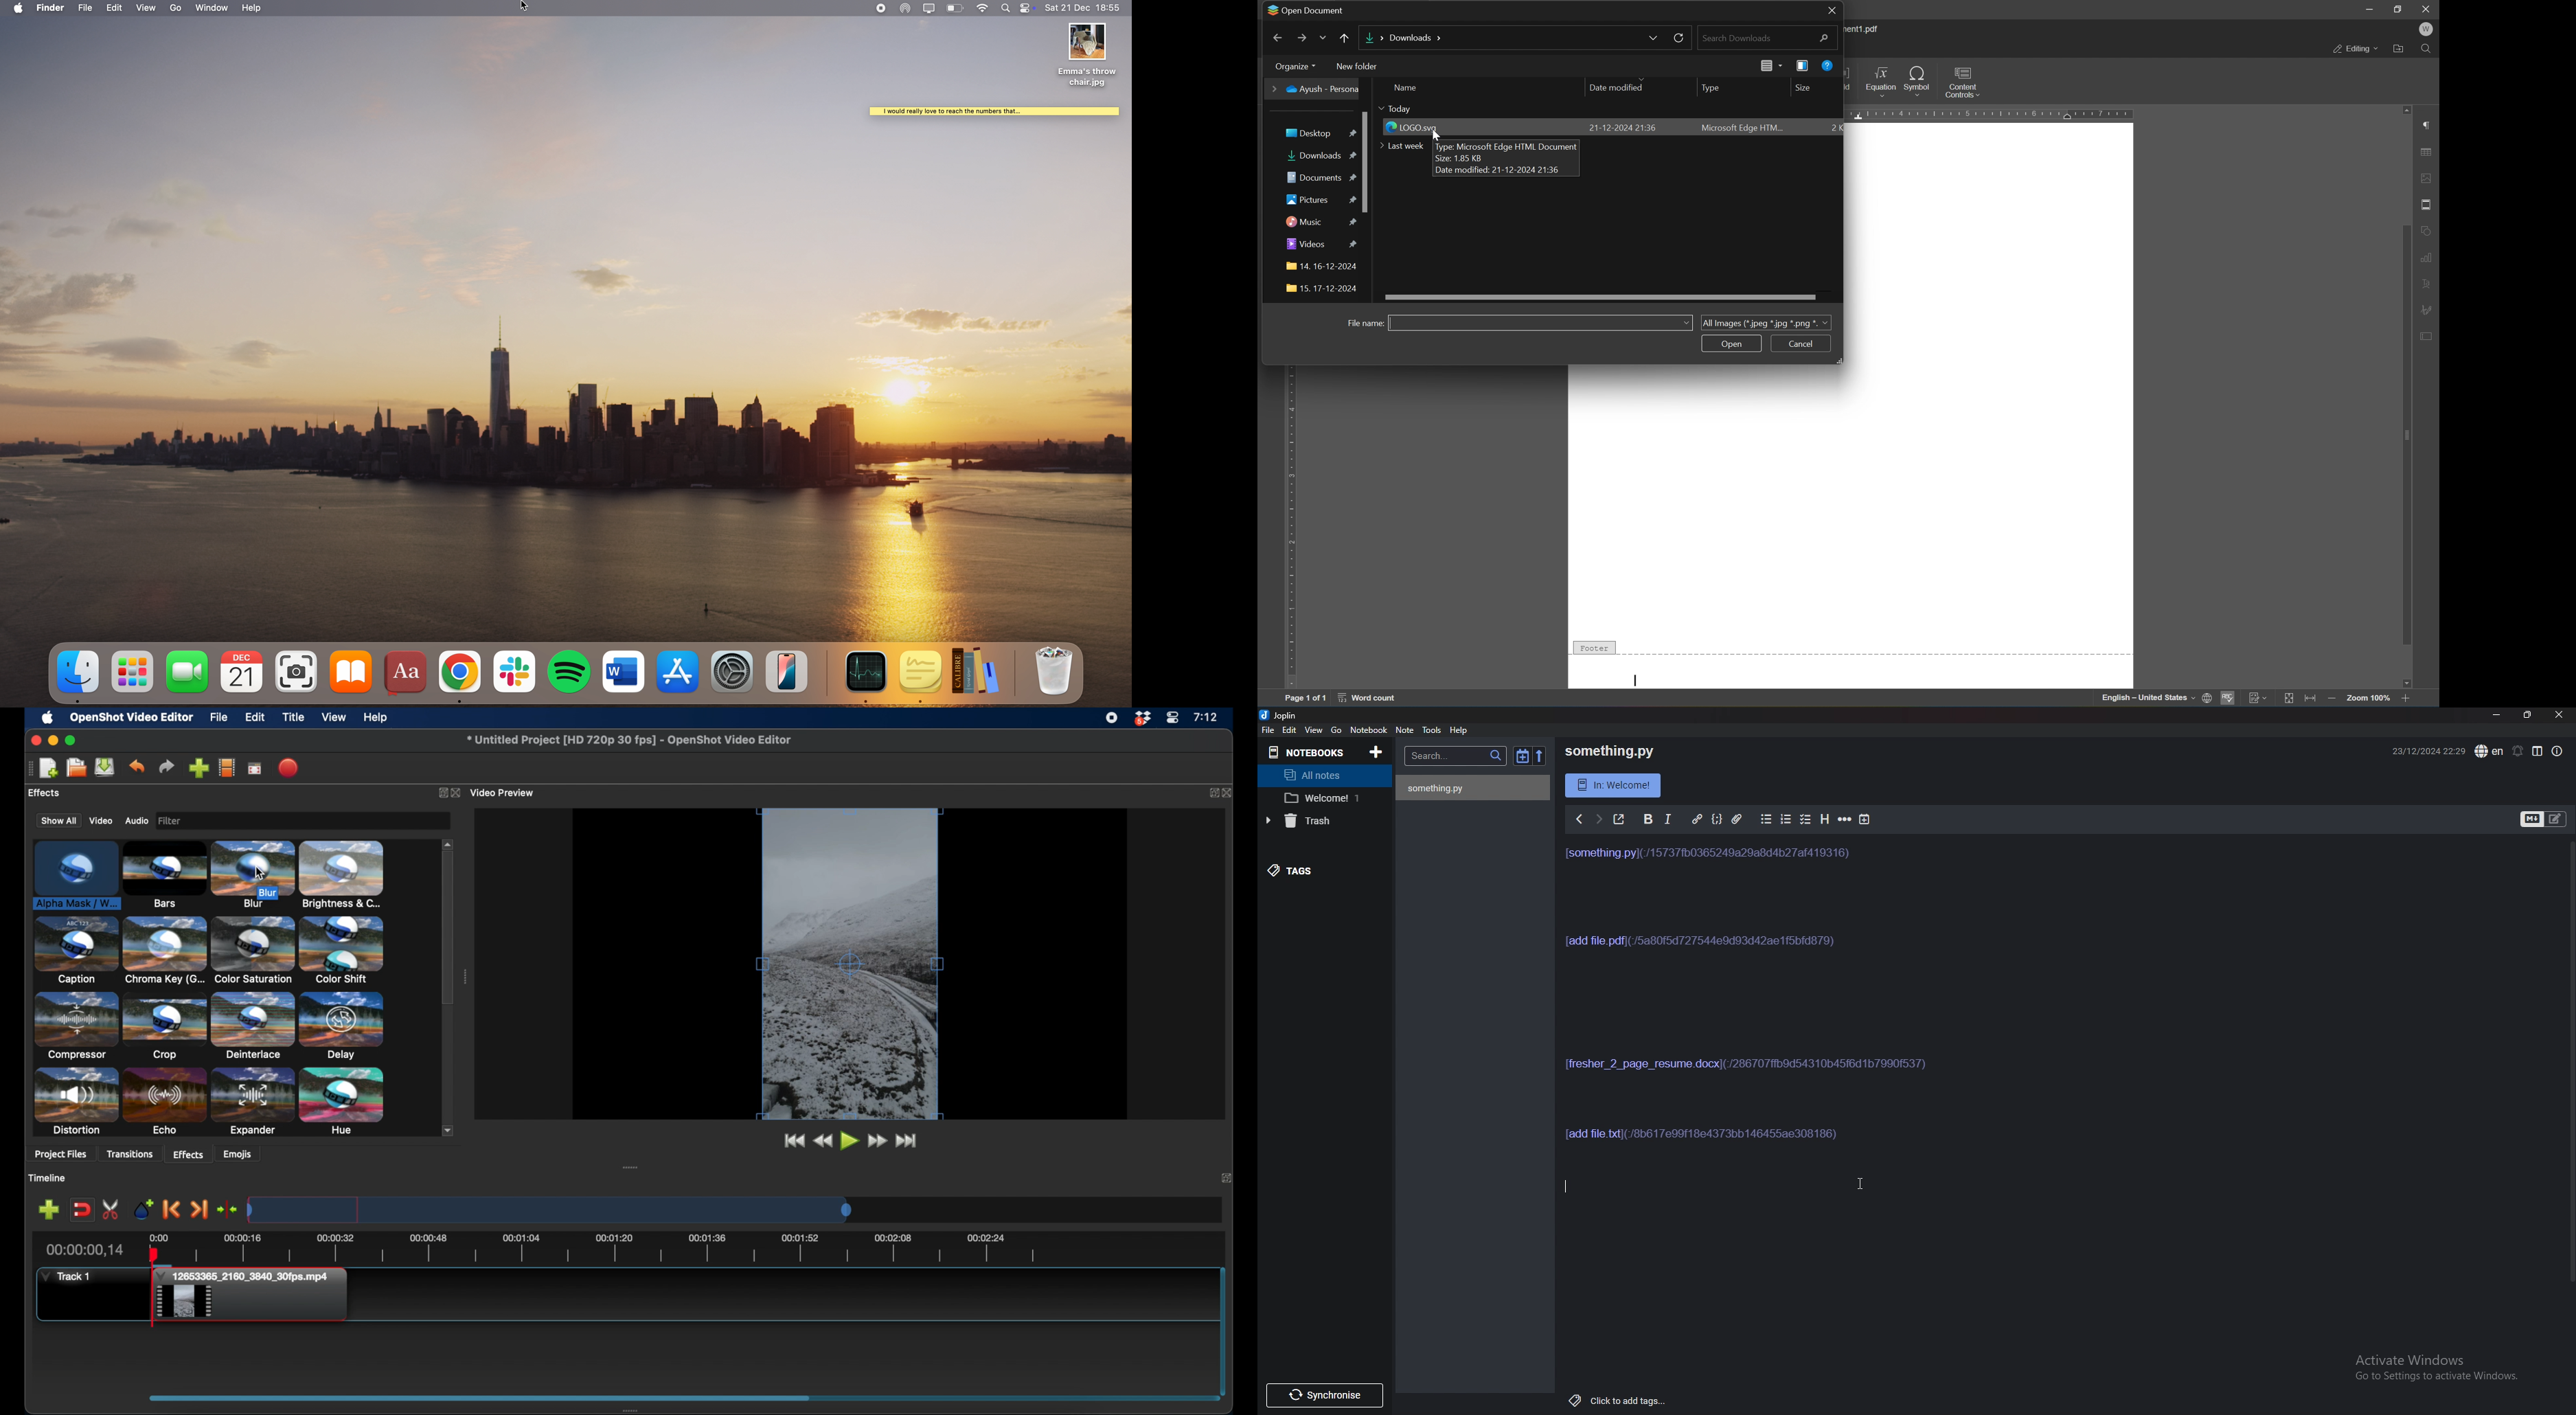  Describe the element at coordinates (1806, 819) in the screenshot. I see `Checkbox` at that location.